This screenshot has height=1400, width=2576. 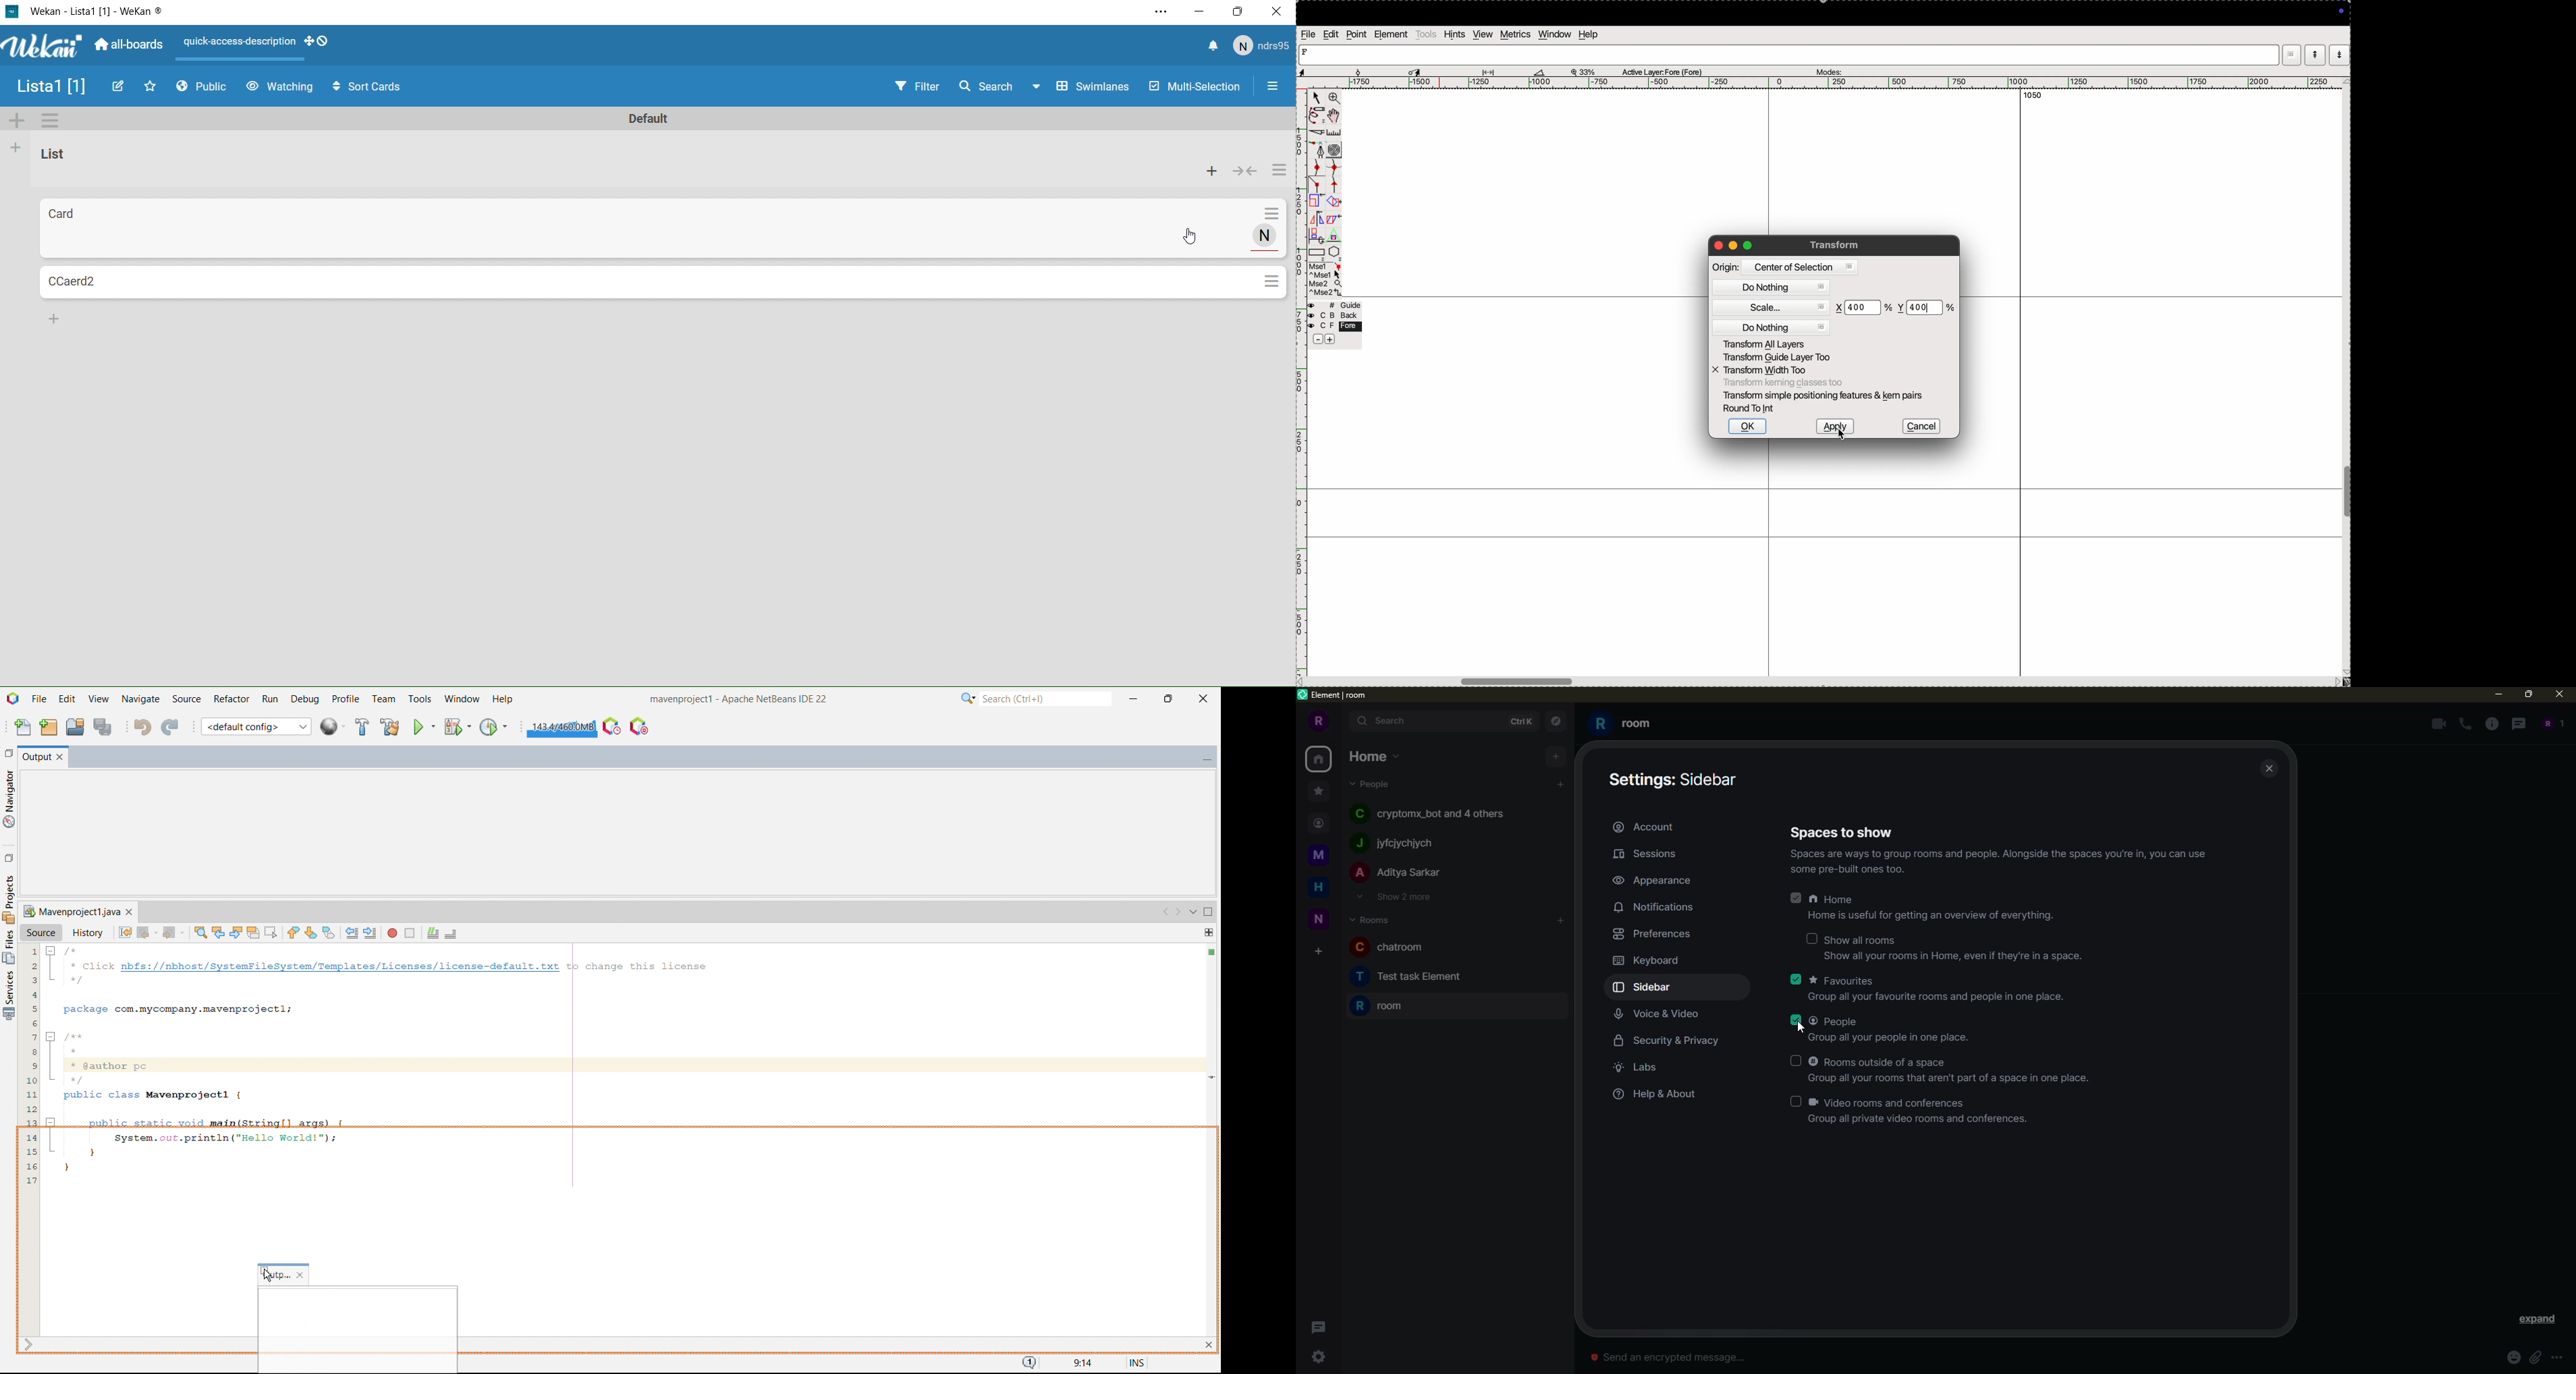 What do you see at coordinates (1434, 814) in the screenshot?
I see `C  cryptomx bot and 4 others` at bounding box center [1434, 814].